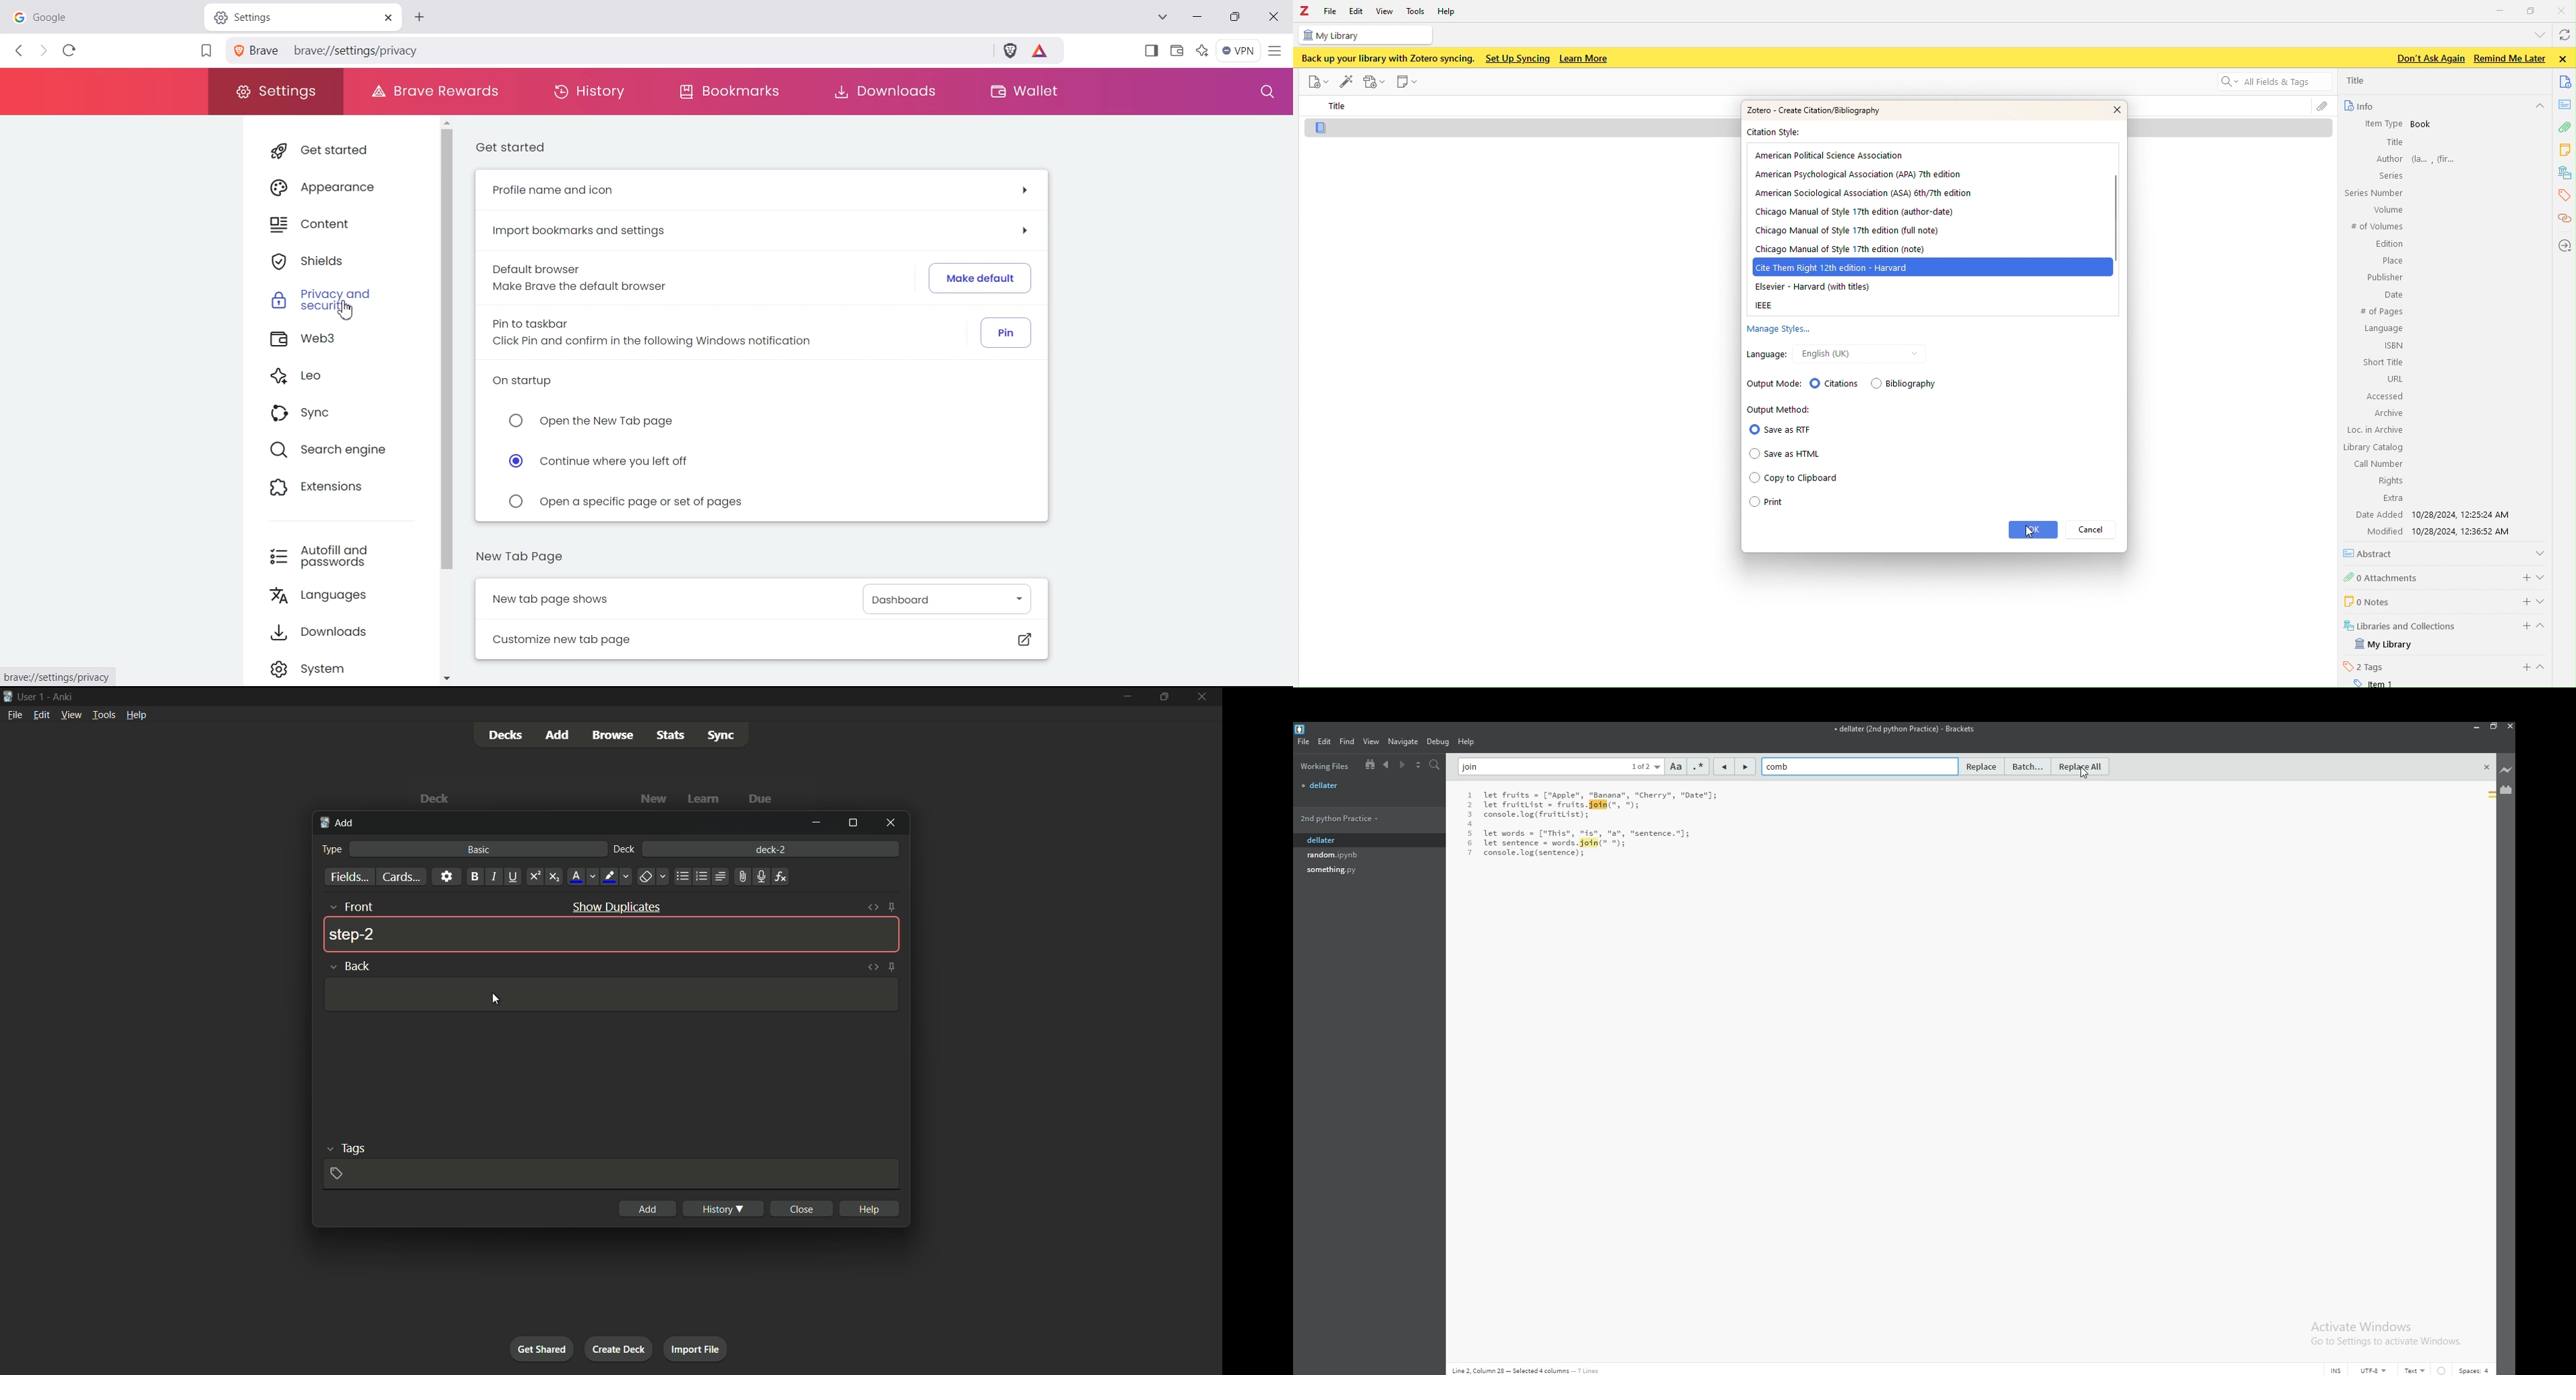 This screenshot has height=1400, width=2576. What do you see at coordinates (63, 697) in the screenshot?
I see `app name` at bounding box center [63, 697].